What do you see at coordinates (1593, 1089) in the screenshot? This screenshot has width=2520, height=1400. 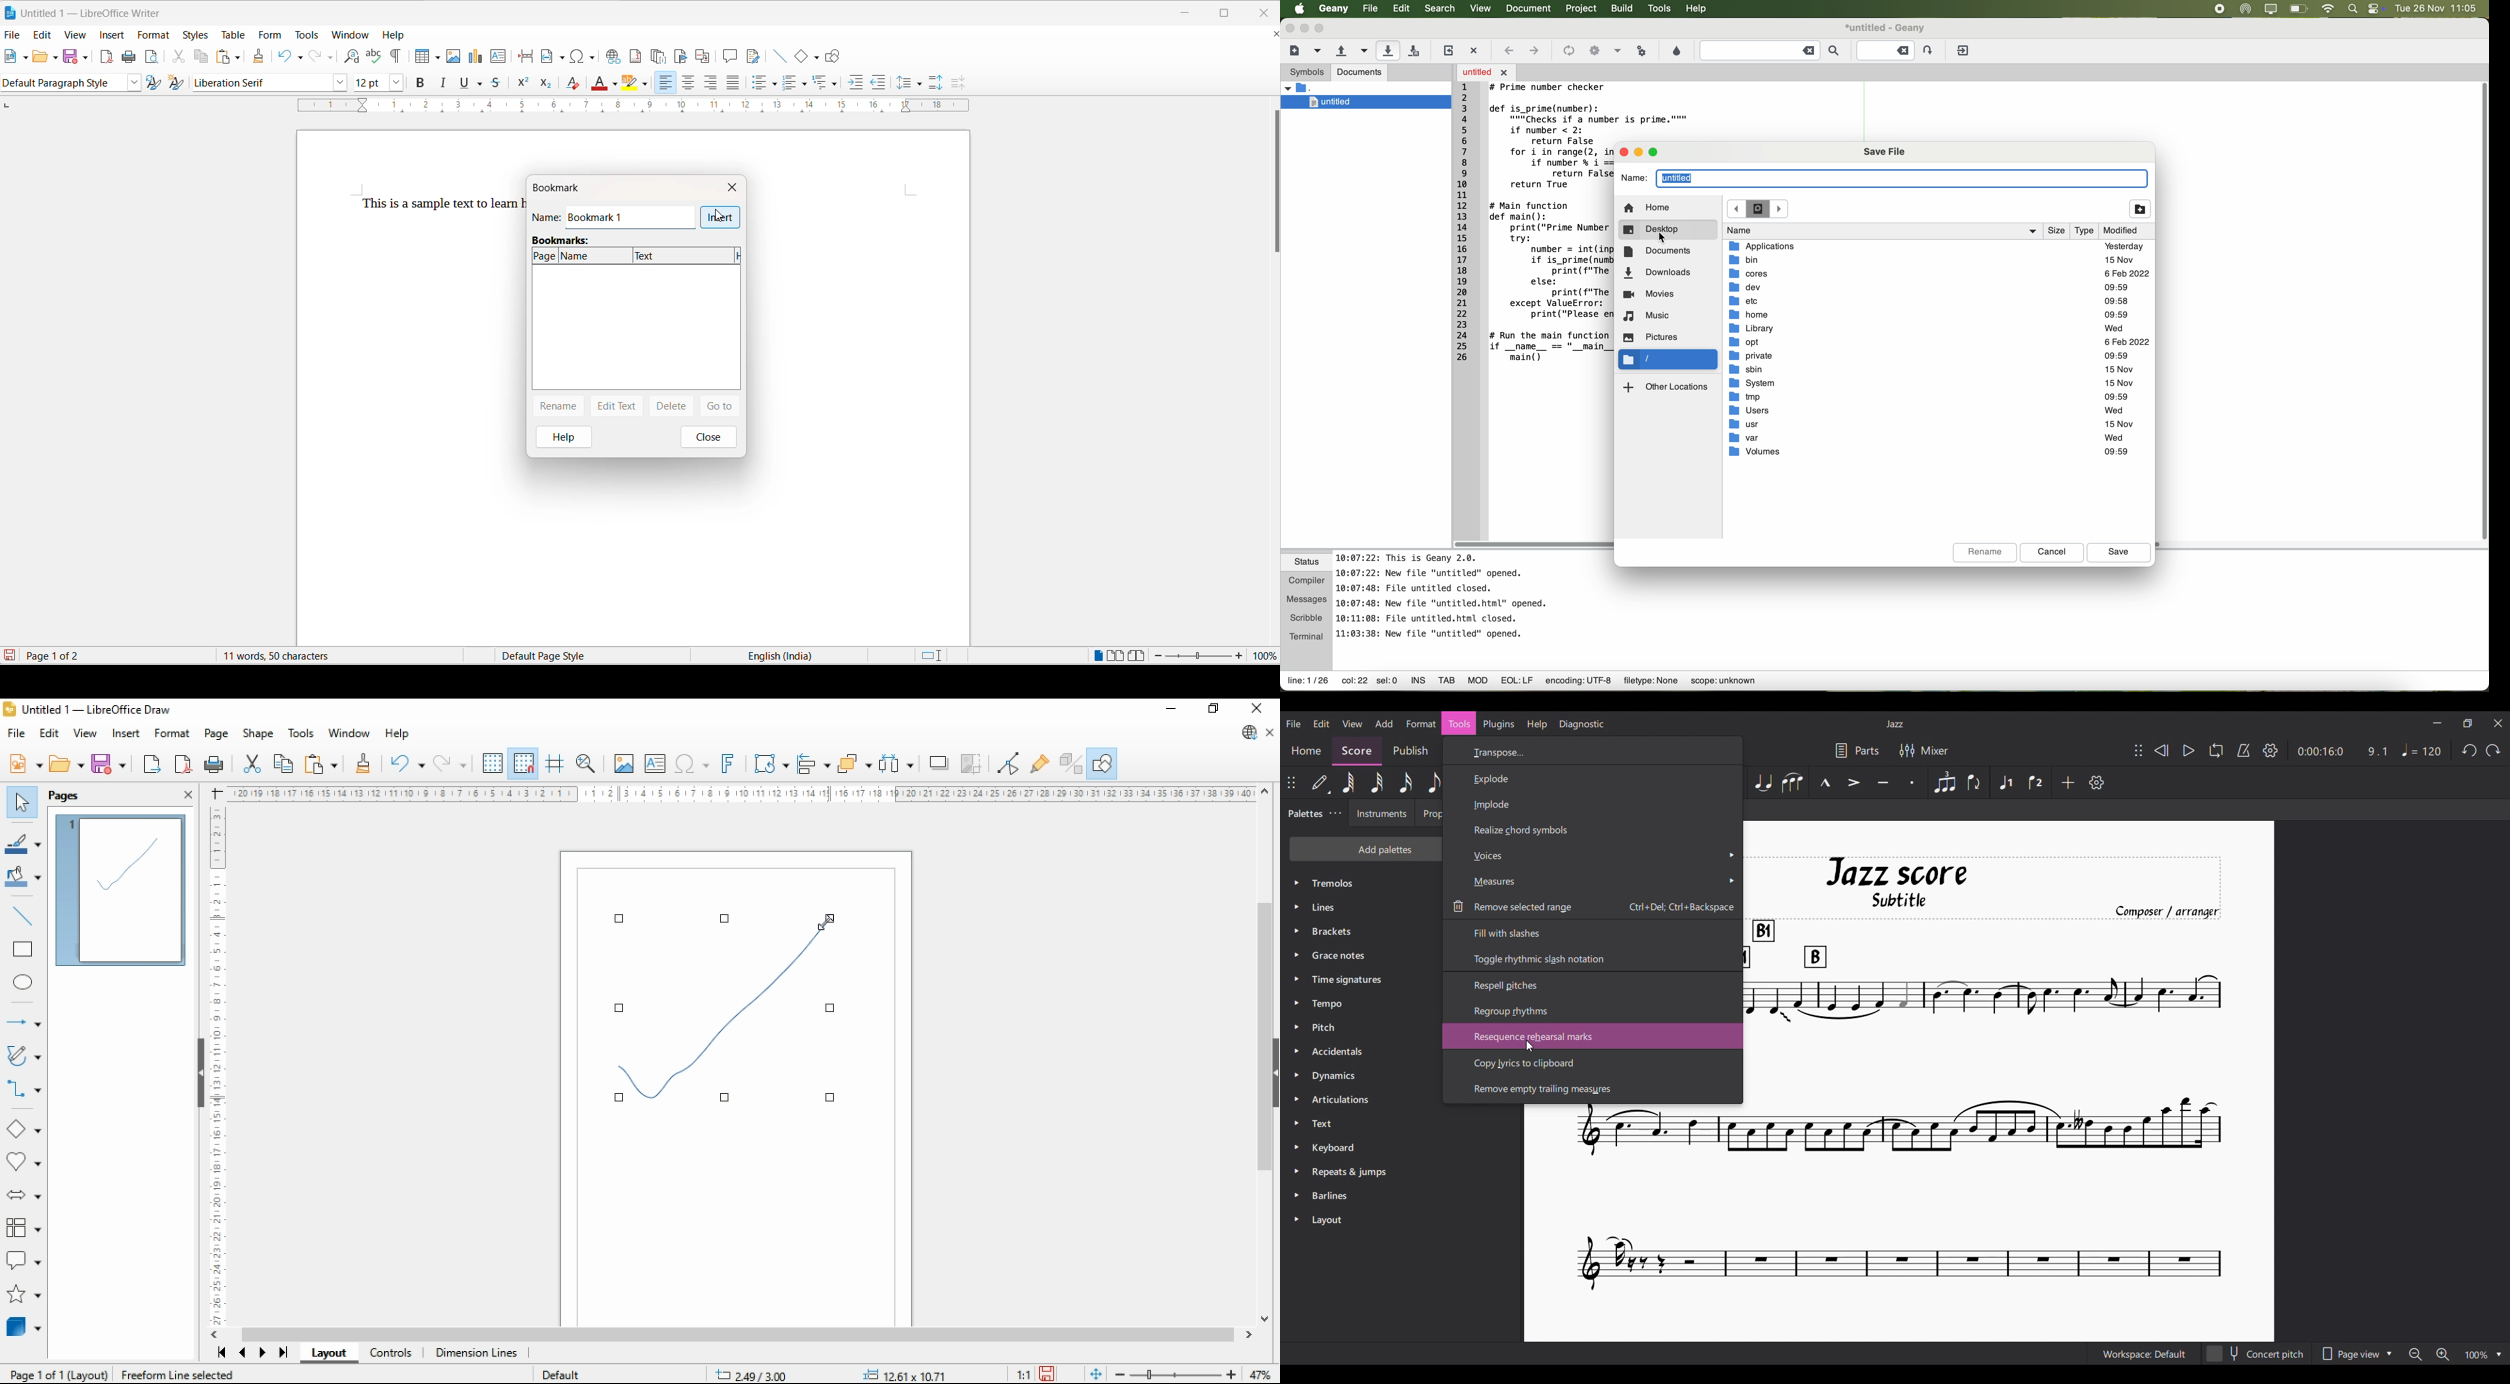 I see `Remove empty trailing measures` at bounding box center [1593, 1089].